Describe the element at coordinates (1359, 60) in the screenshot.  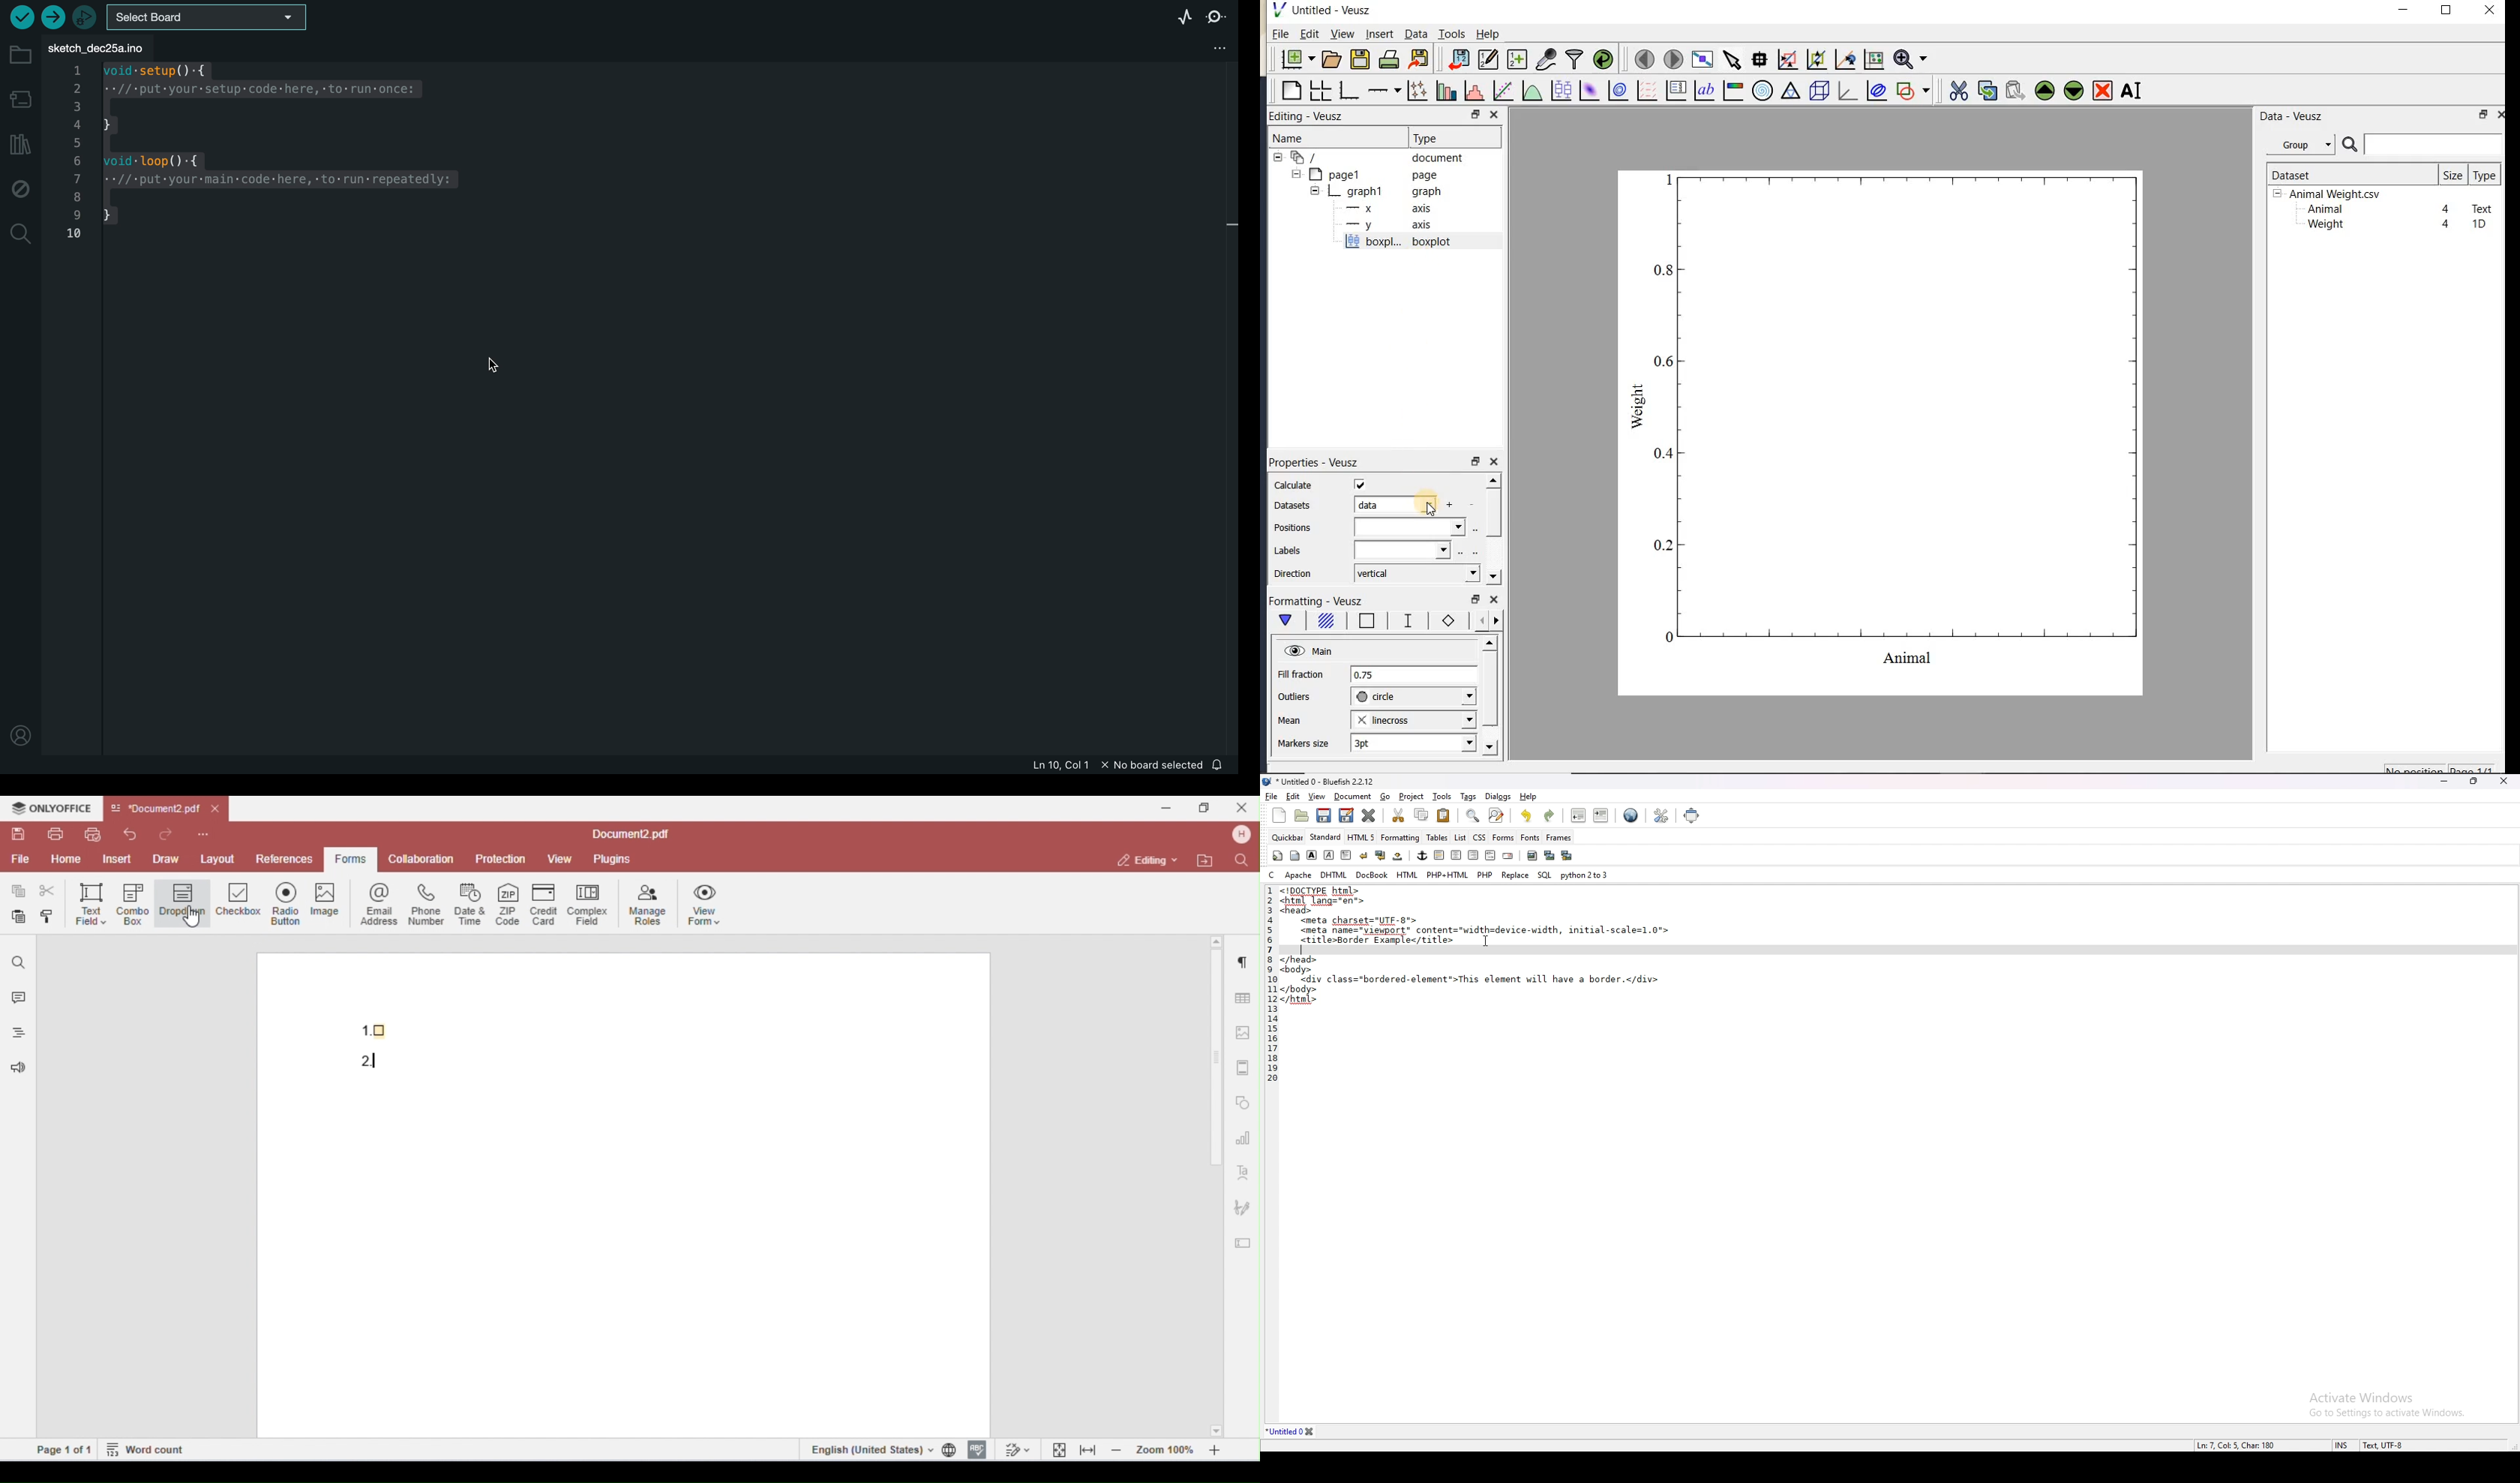
I see `save the document` at that location.